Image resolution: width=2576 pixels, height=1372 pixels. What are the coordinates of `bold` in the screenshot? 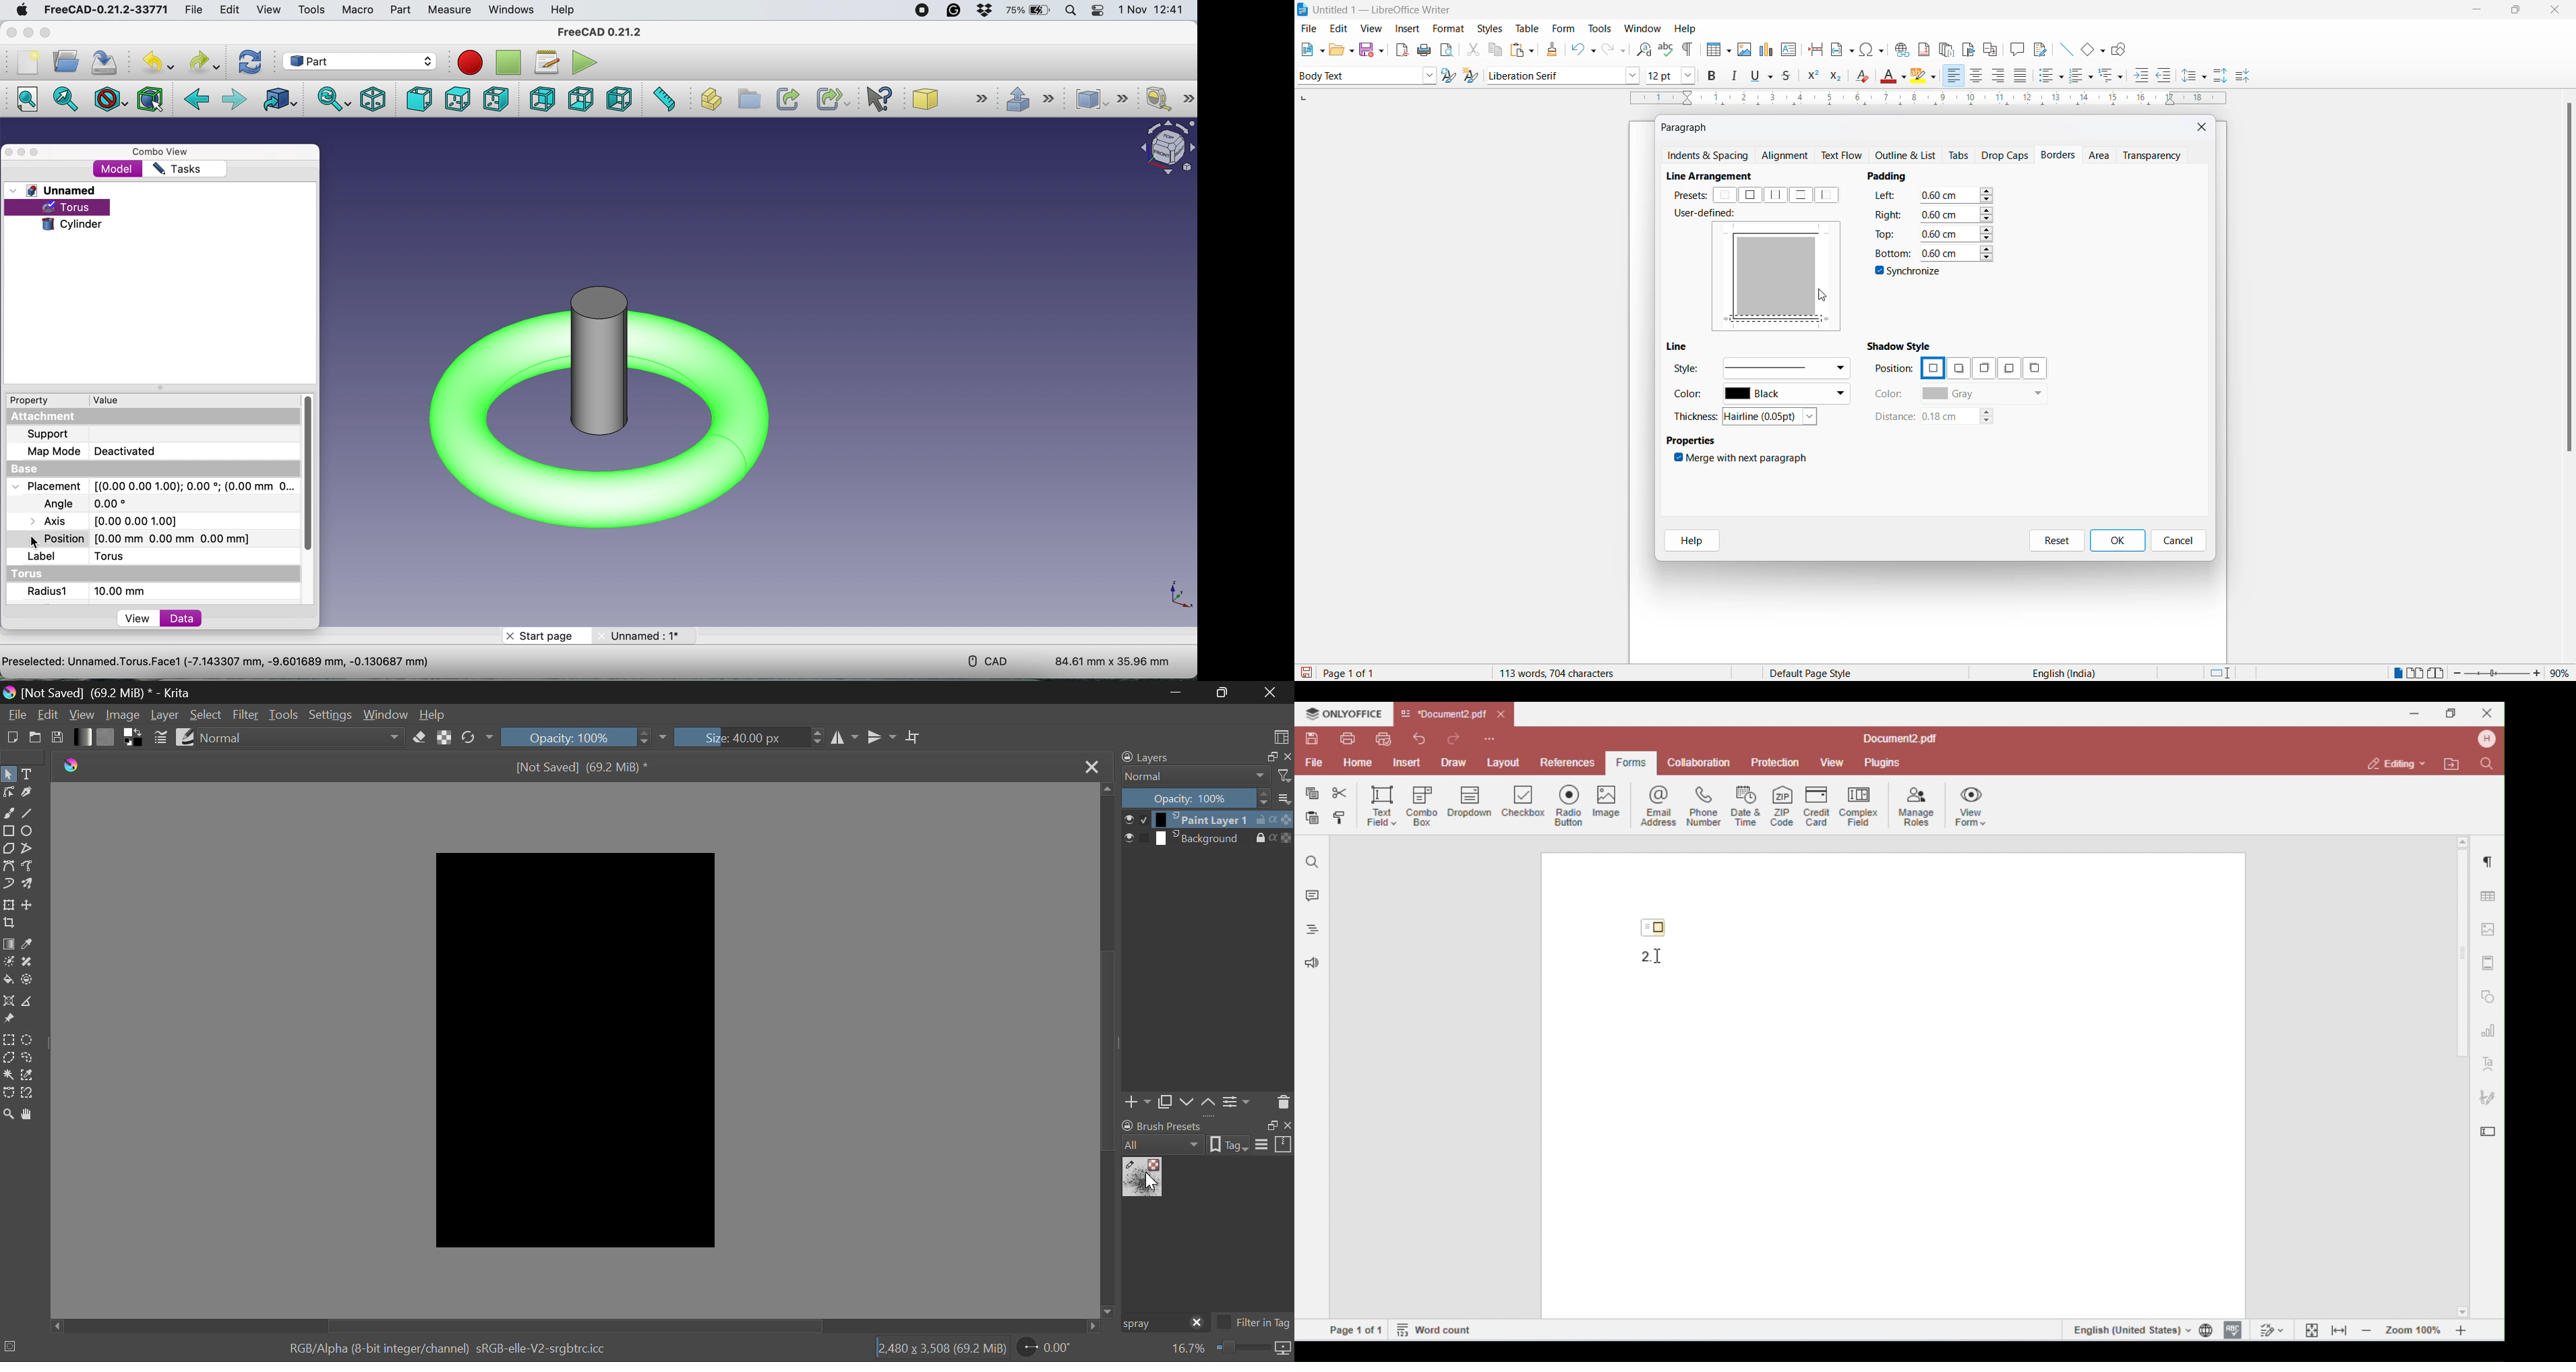 It's located at (1712, 76).